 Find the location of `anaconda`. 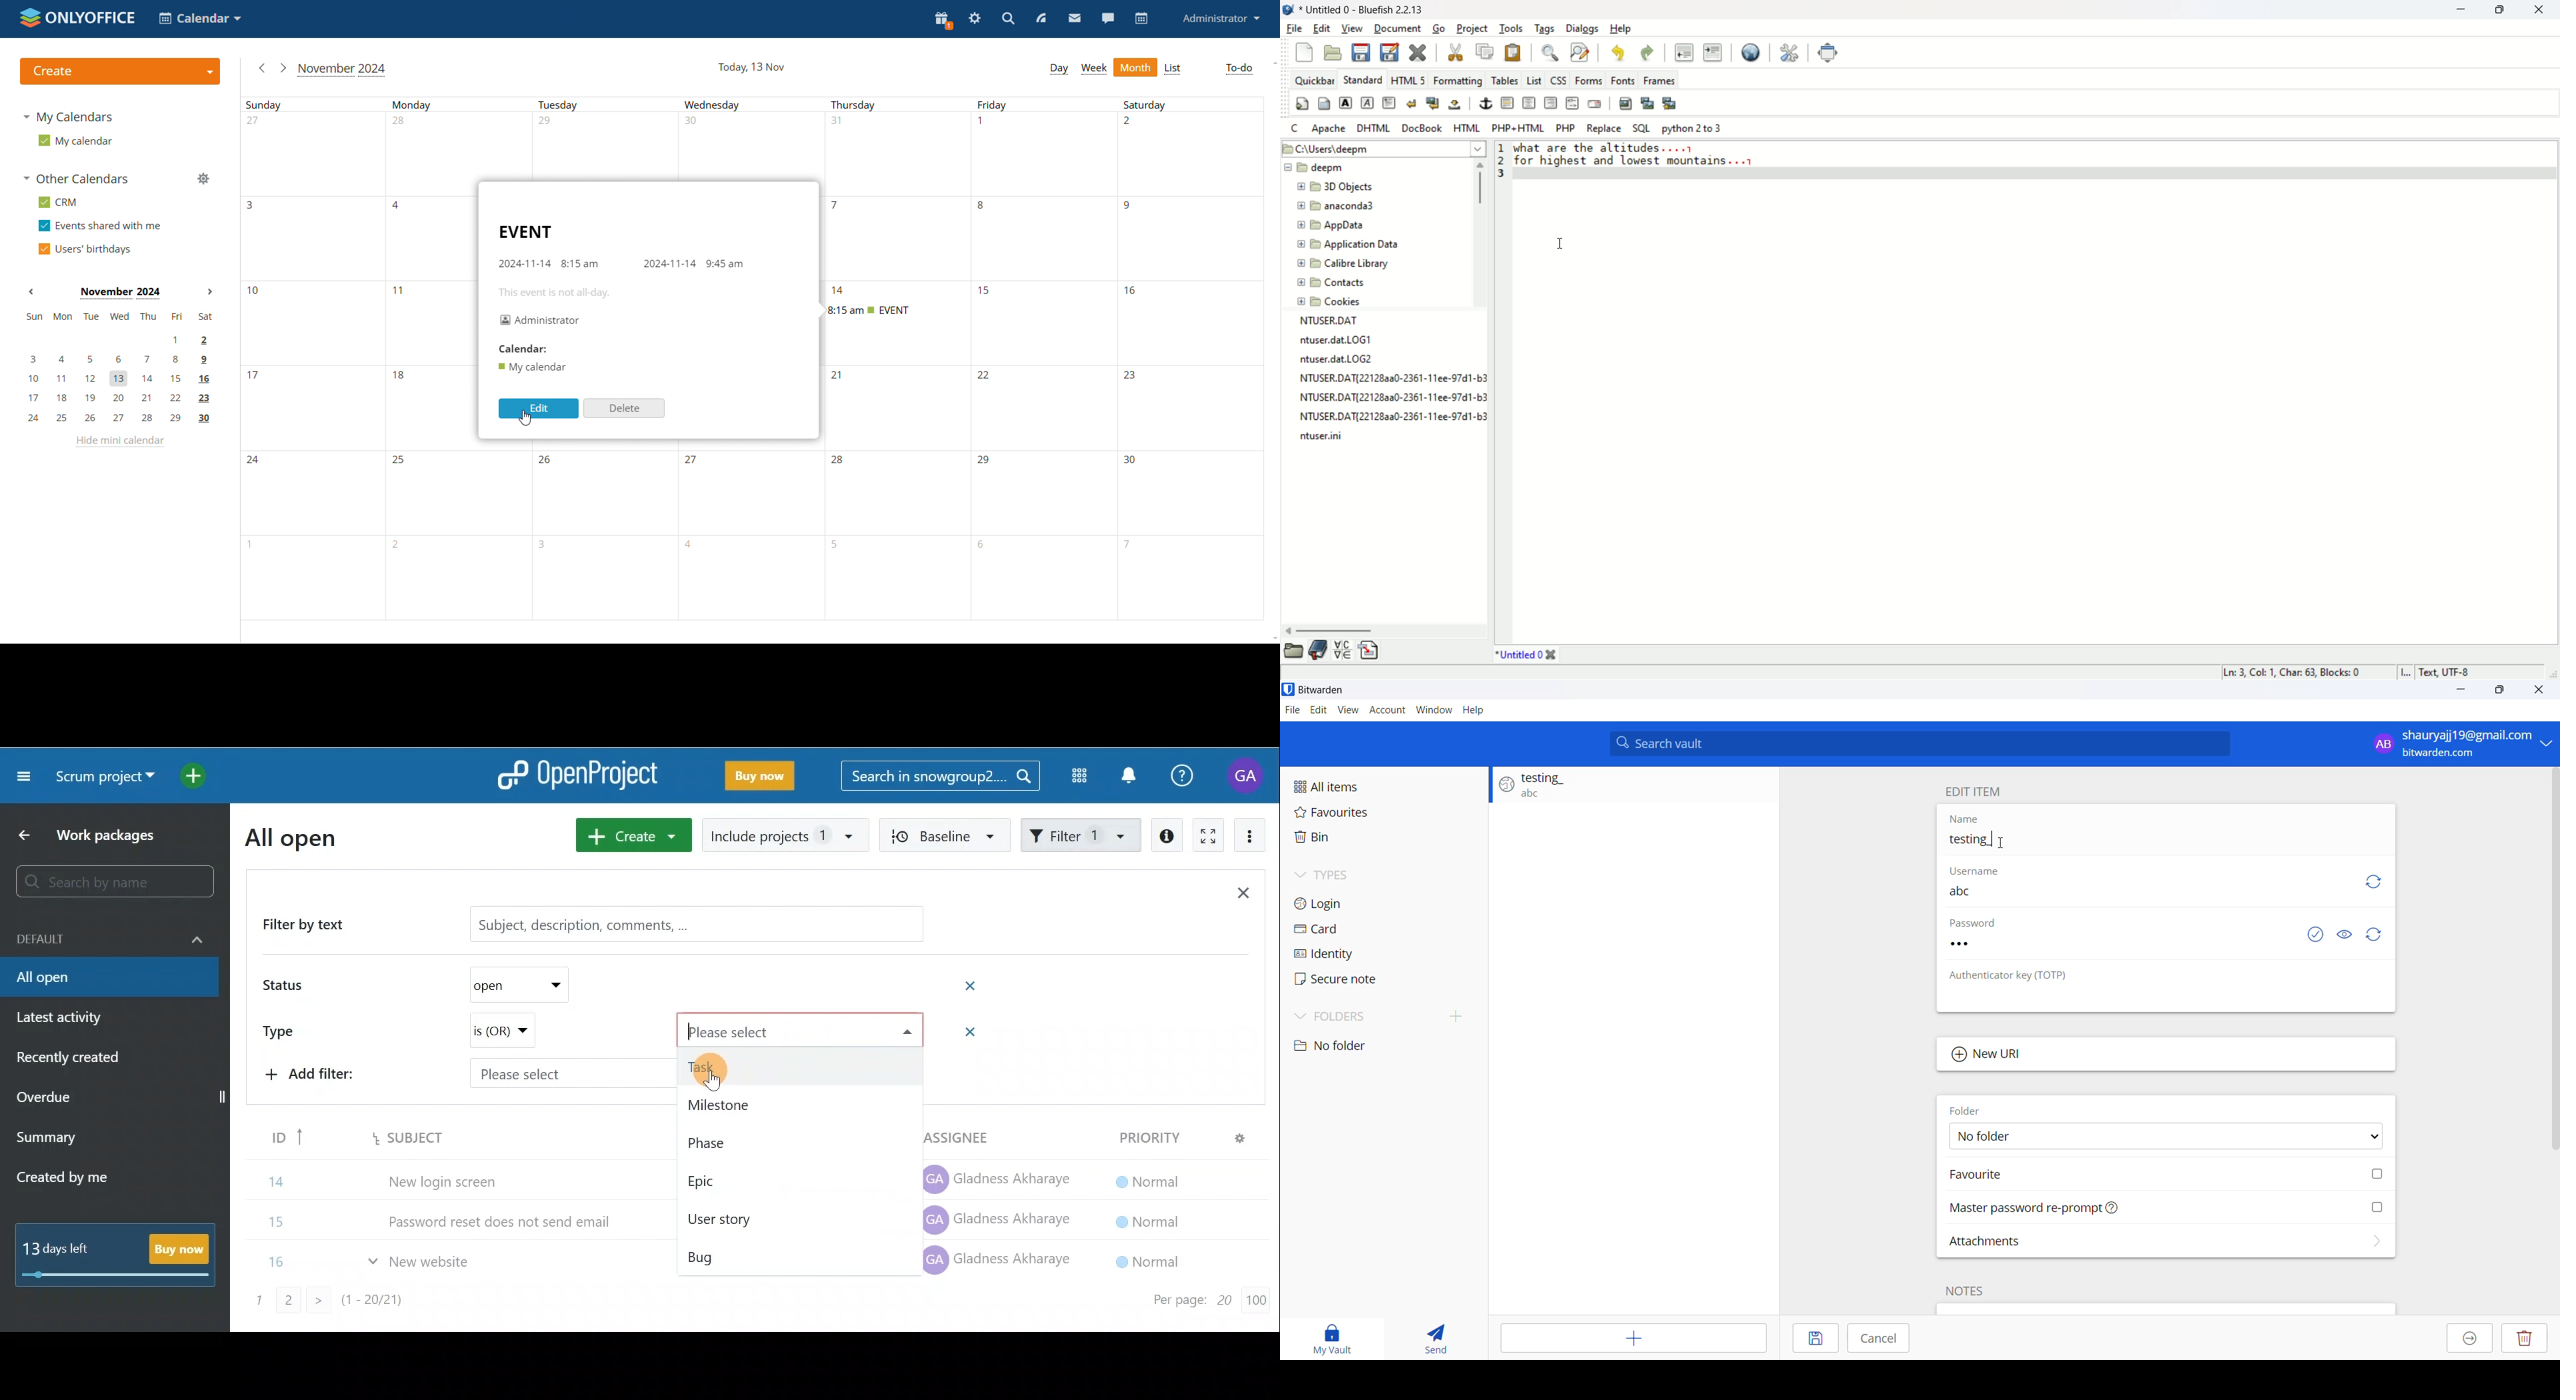

anaconda is located at coordinates (1340, 207).